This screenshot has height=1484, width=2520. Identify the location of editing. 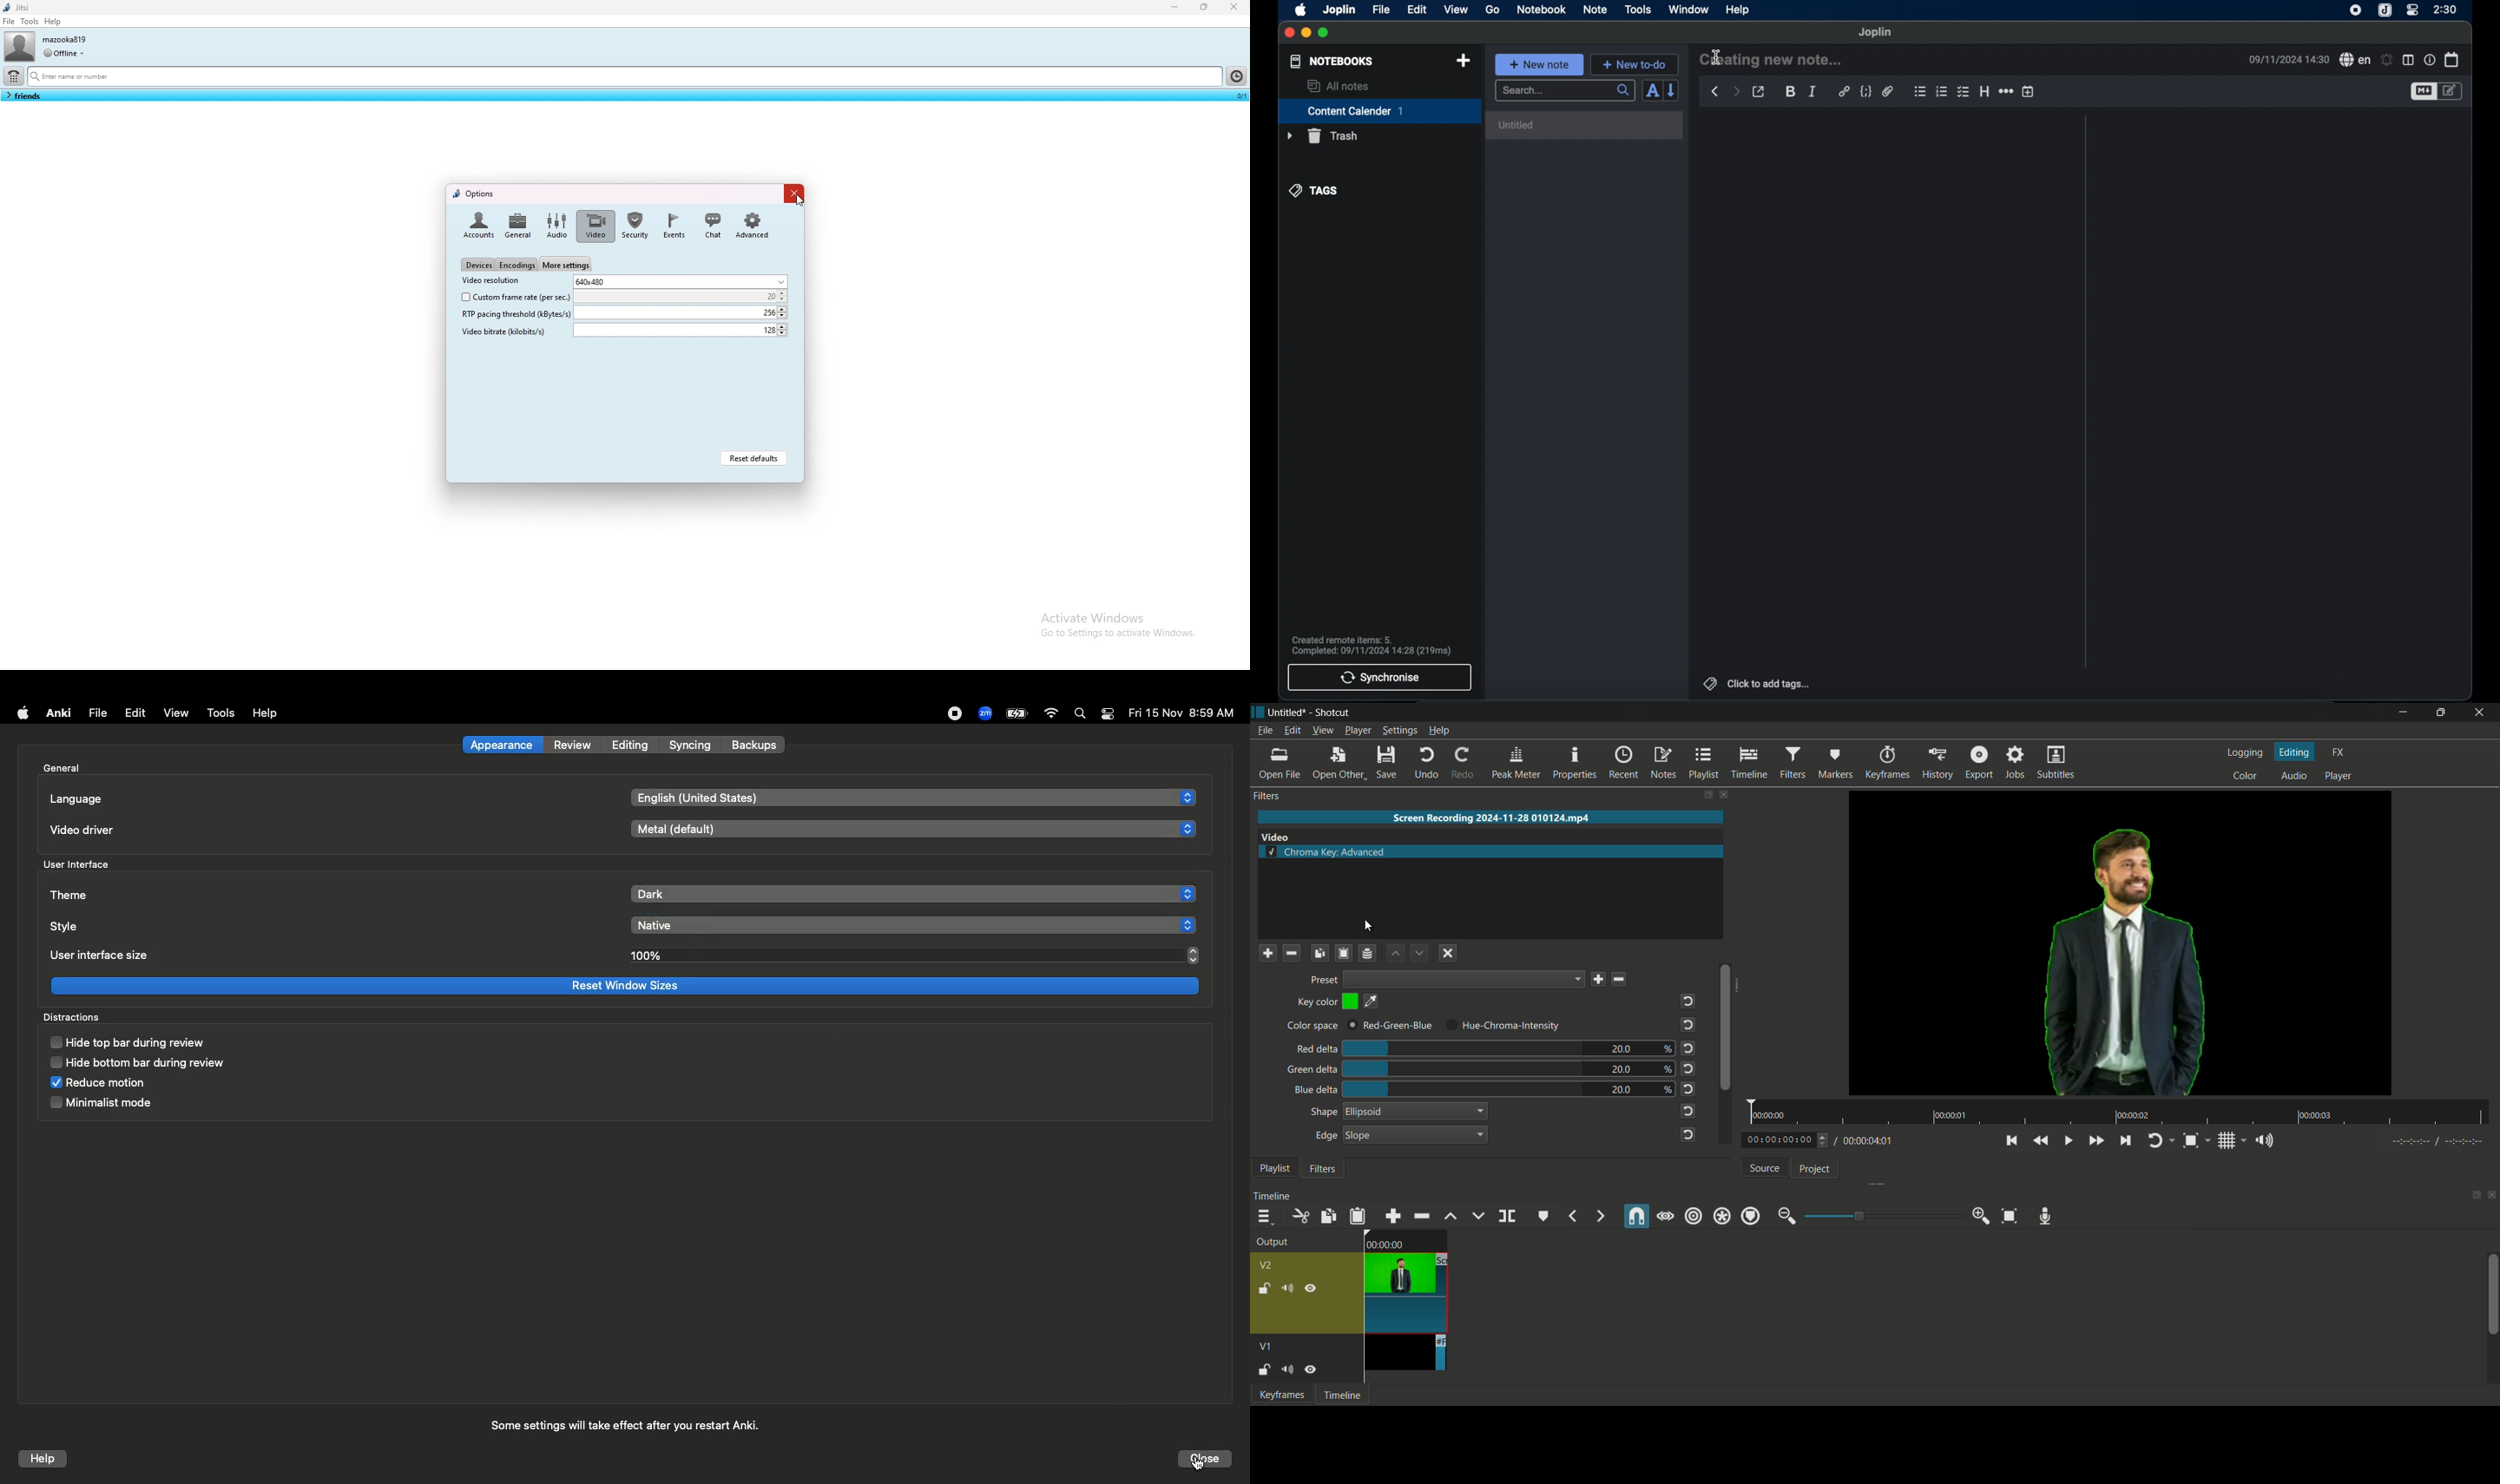
(2294, 751).